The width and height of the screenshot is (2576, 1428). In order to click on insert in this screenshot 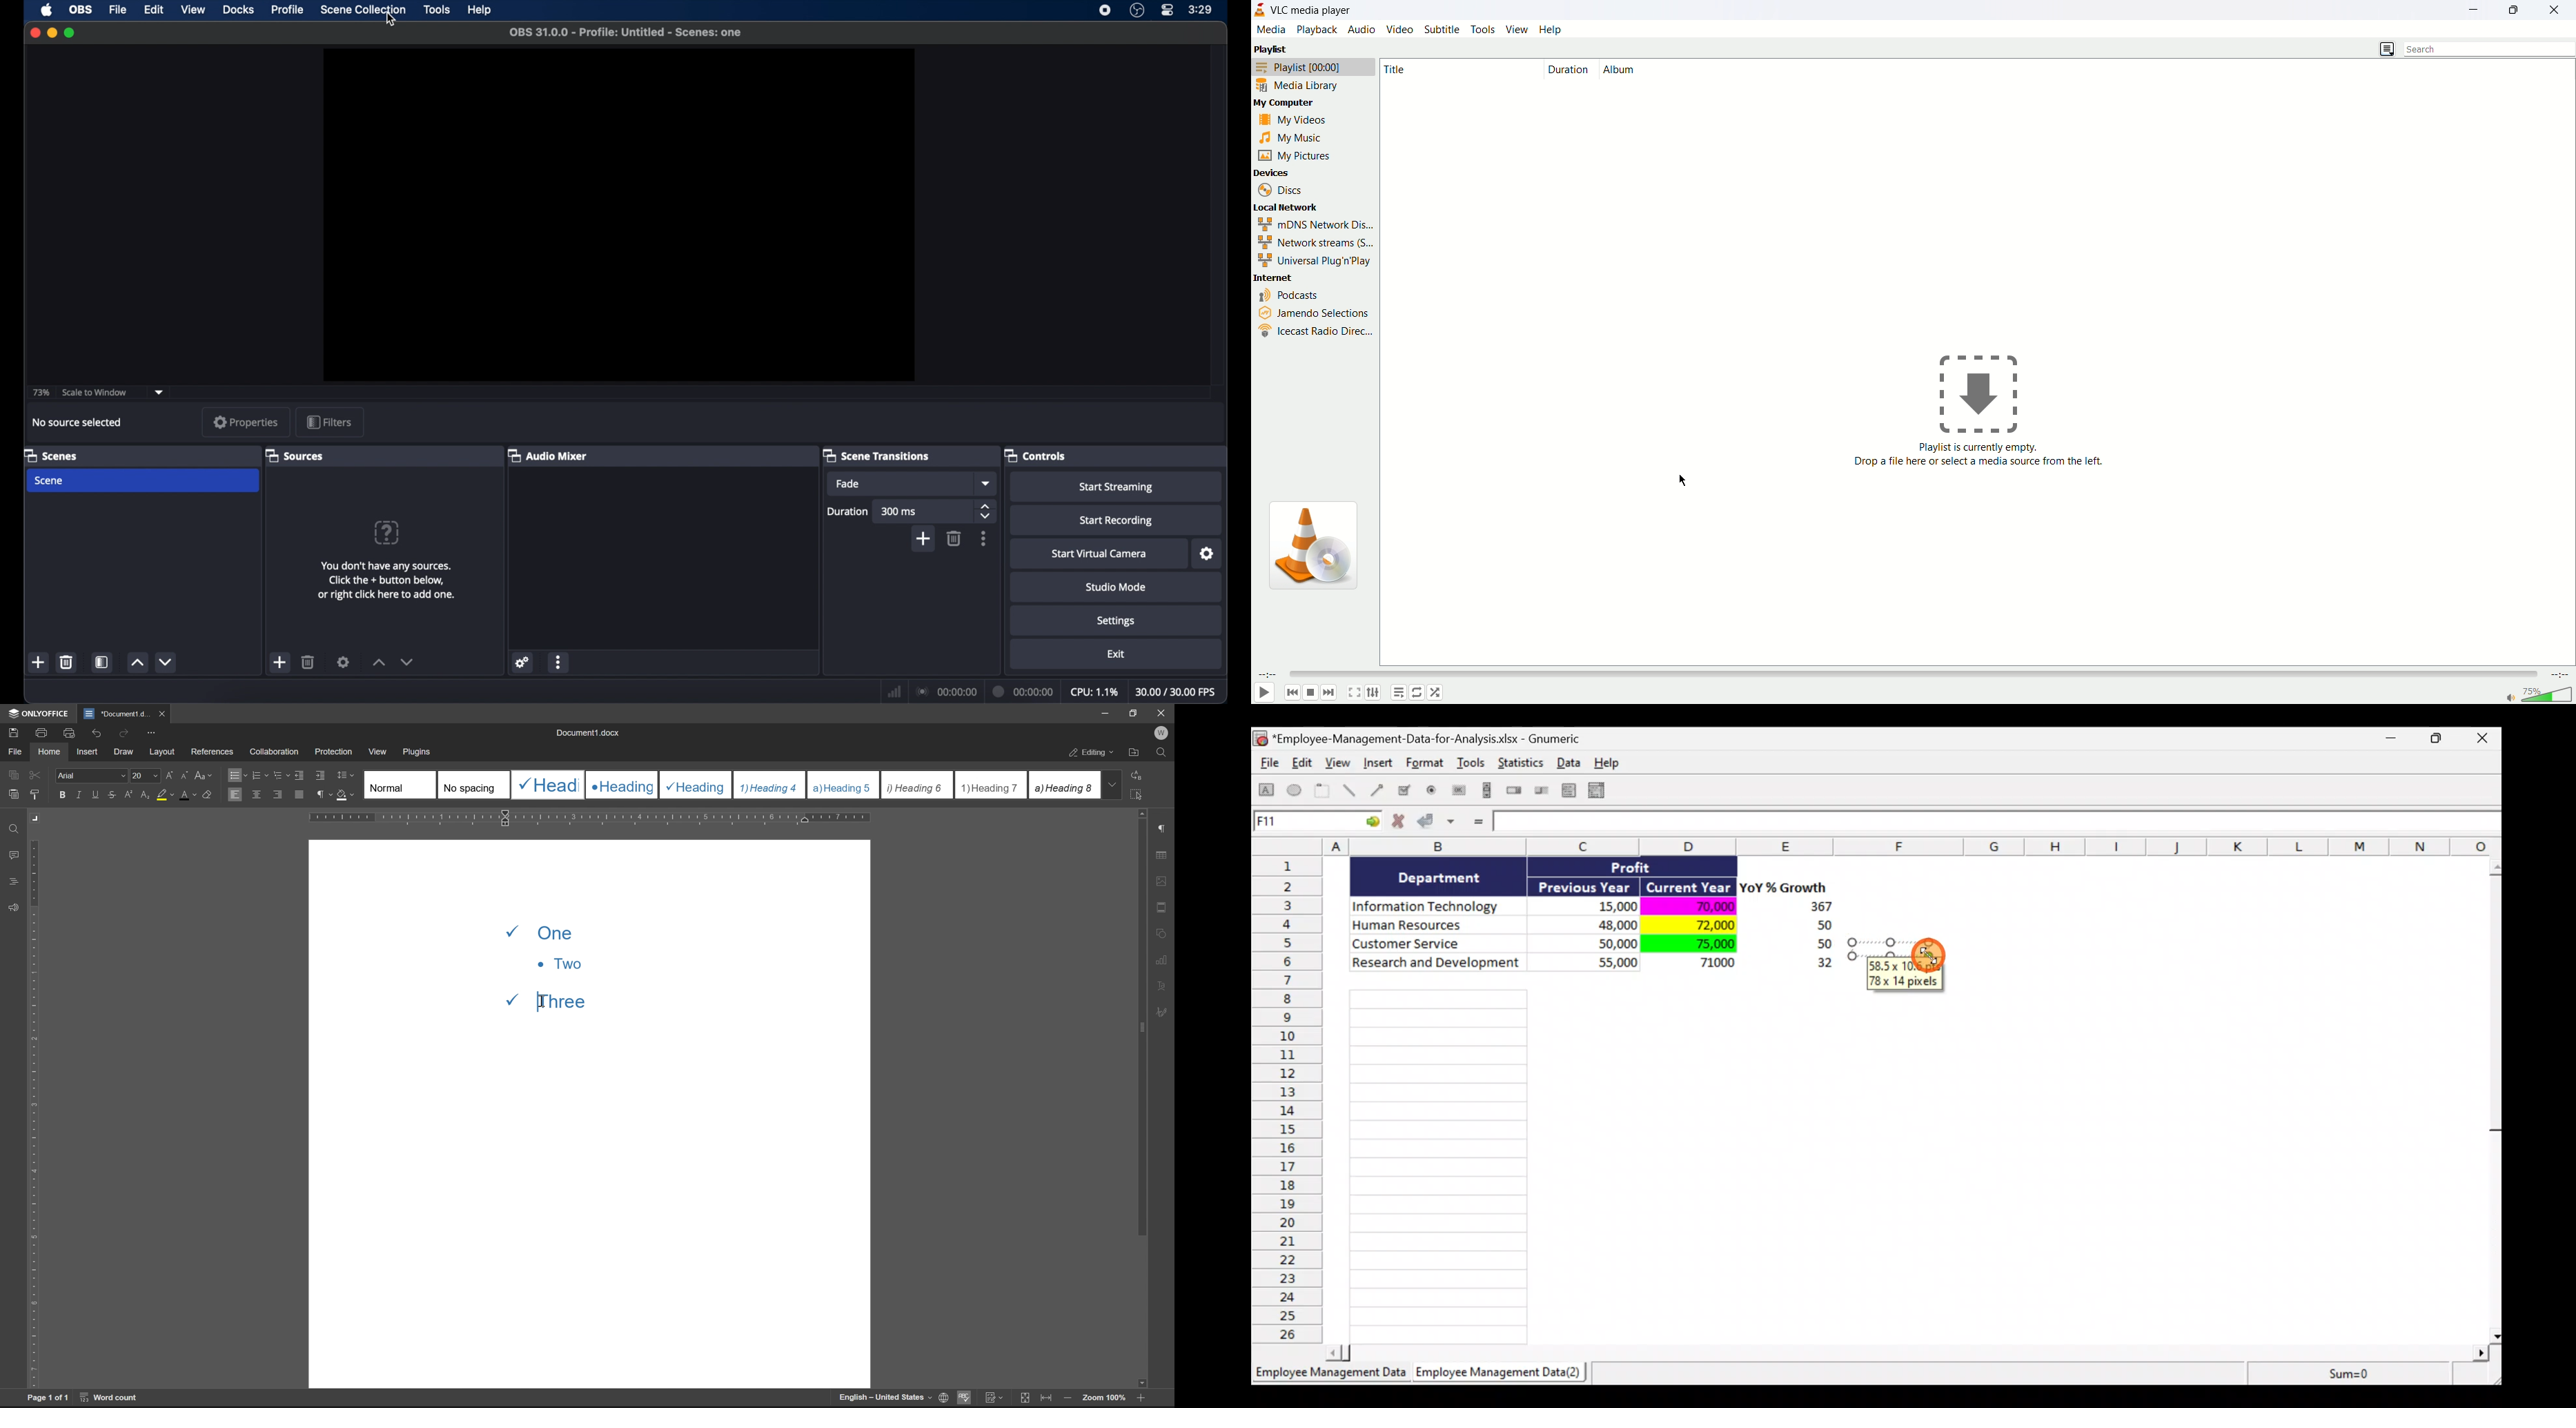, I will do `click(87, 751)`.